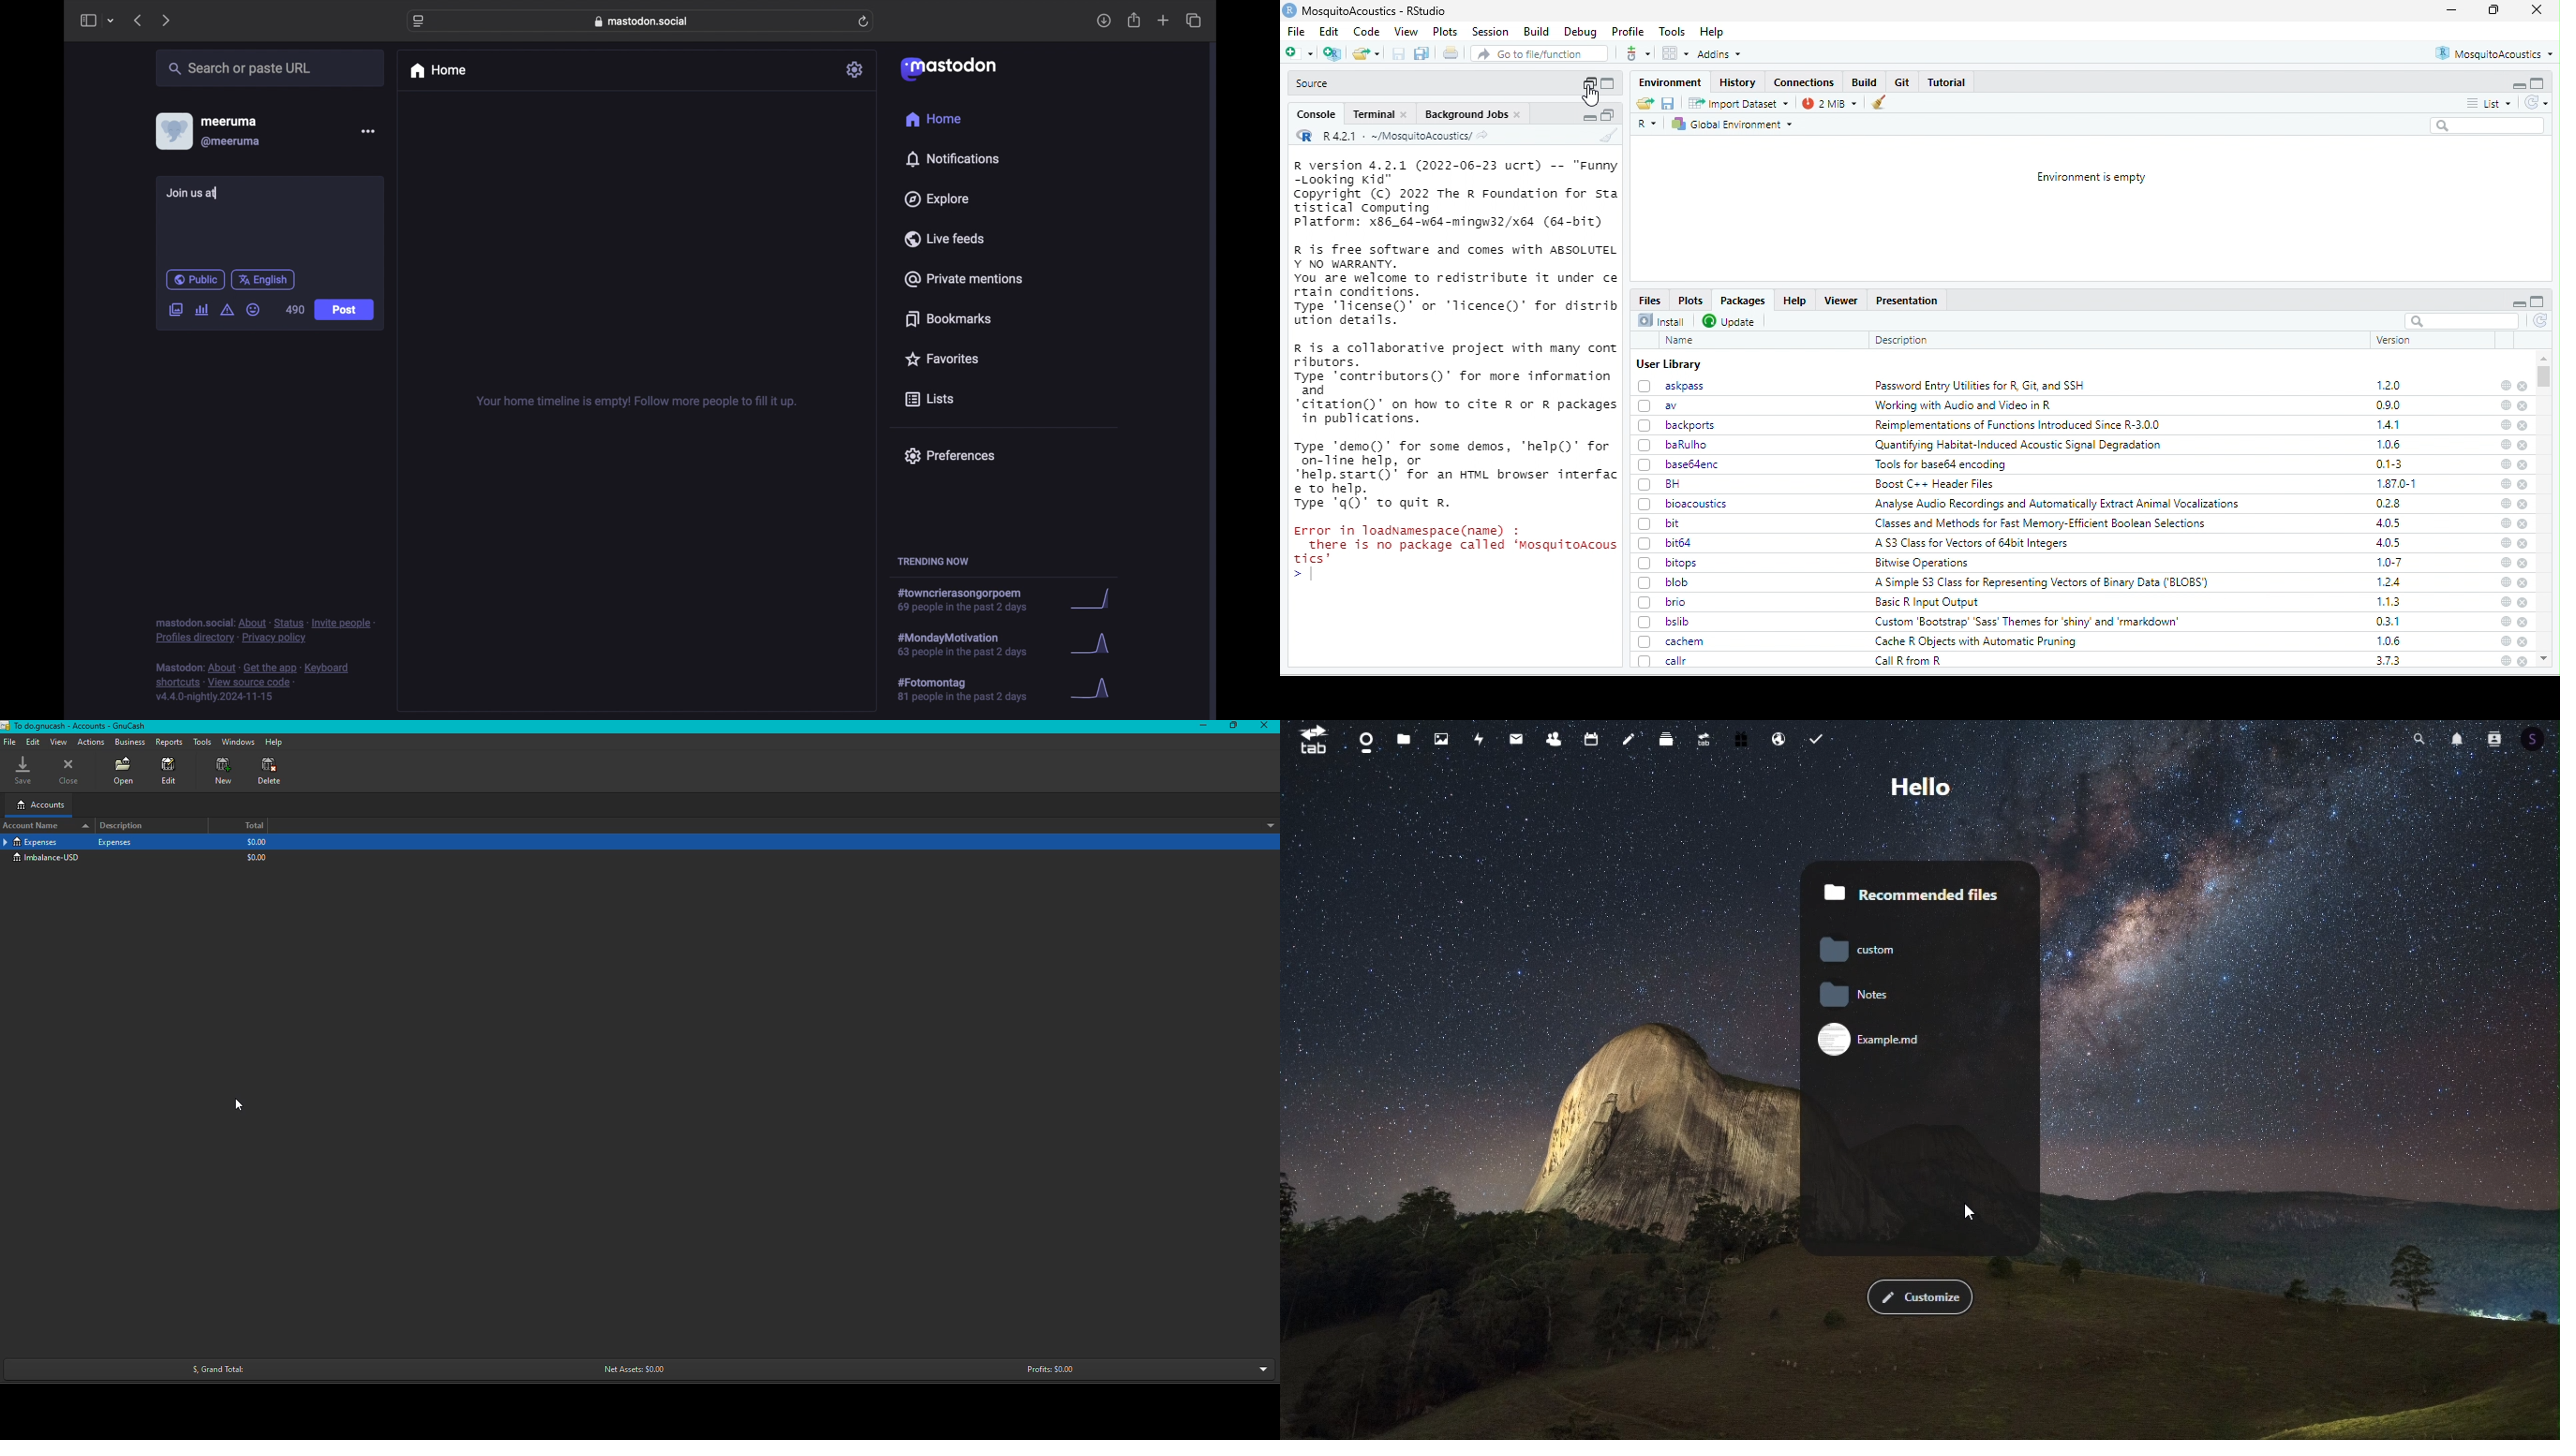 Image resolution: width=2576 pixels, height=1456 pixels. Describe the element at coordinates (1673, 445) in the screenshot. I see `baRulho` at that location.